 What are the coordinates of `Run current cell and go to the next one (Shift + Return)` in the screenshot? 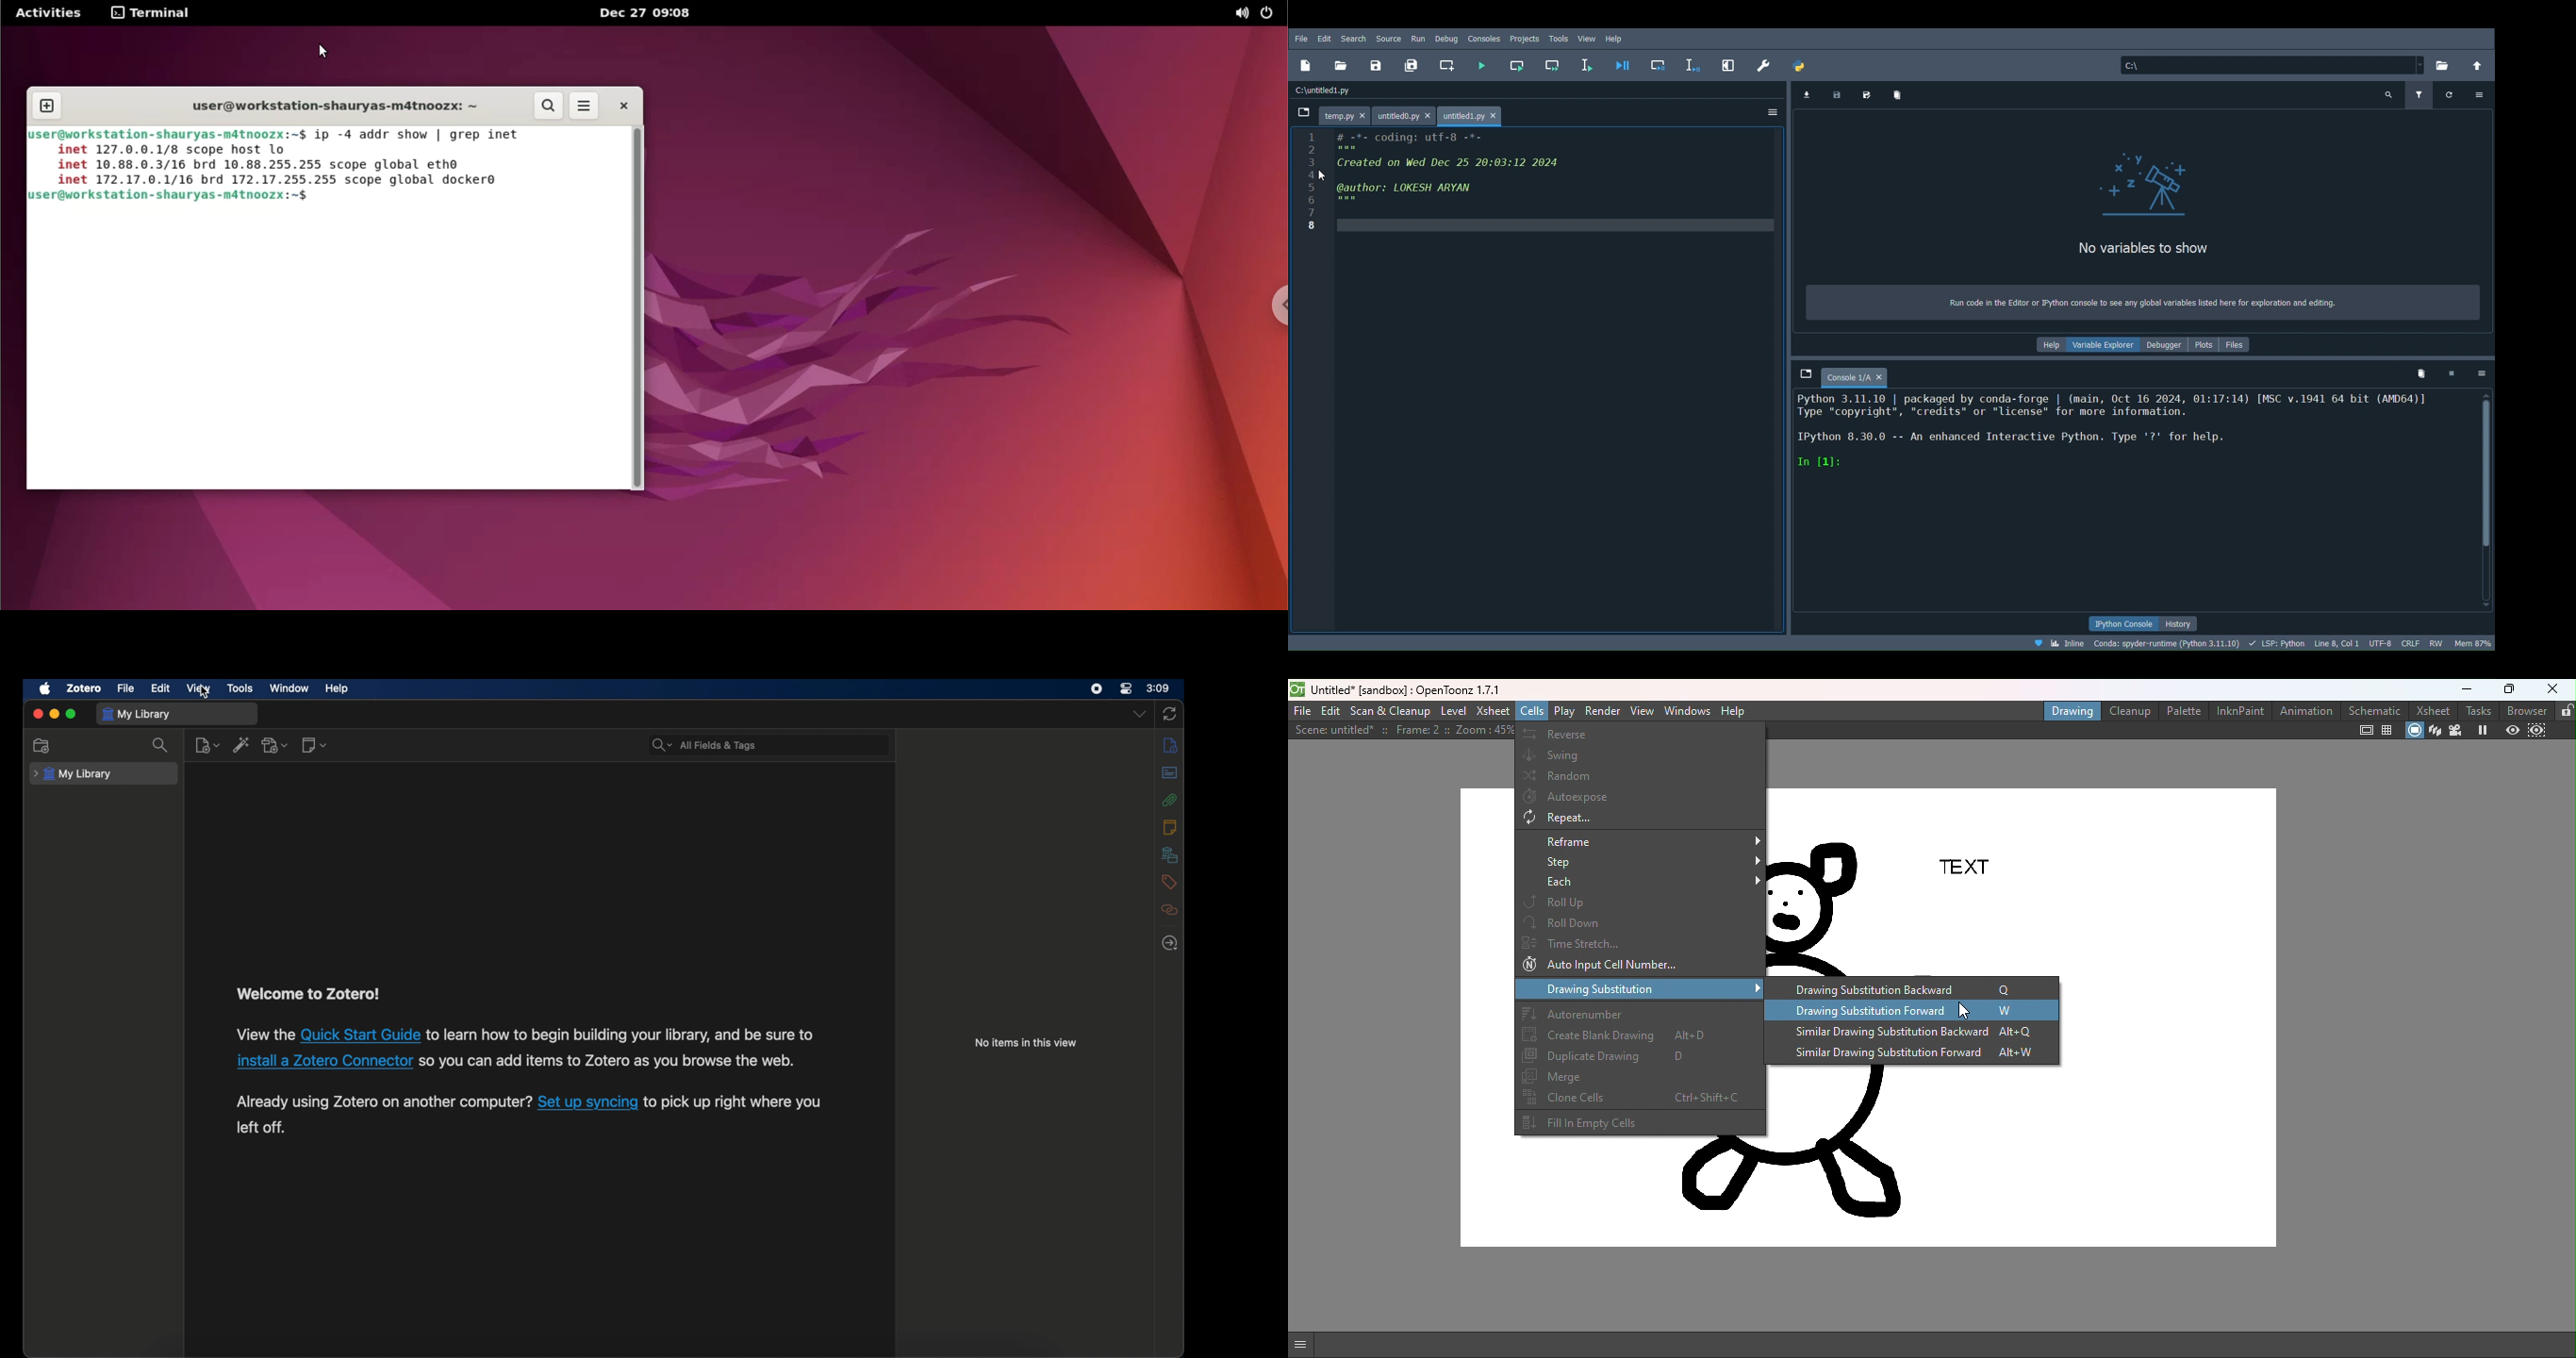 It's located at (1555, 65).